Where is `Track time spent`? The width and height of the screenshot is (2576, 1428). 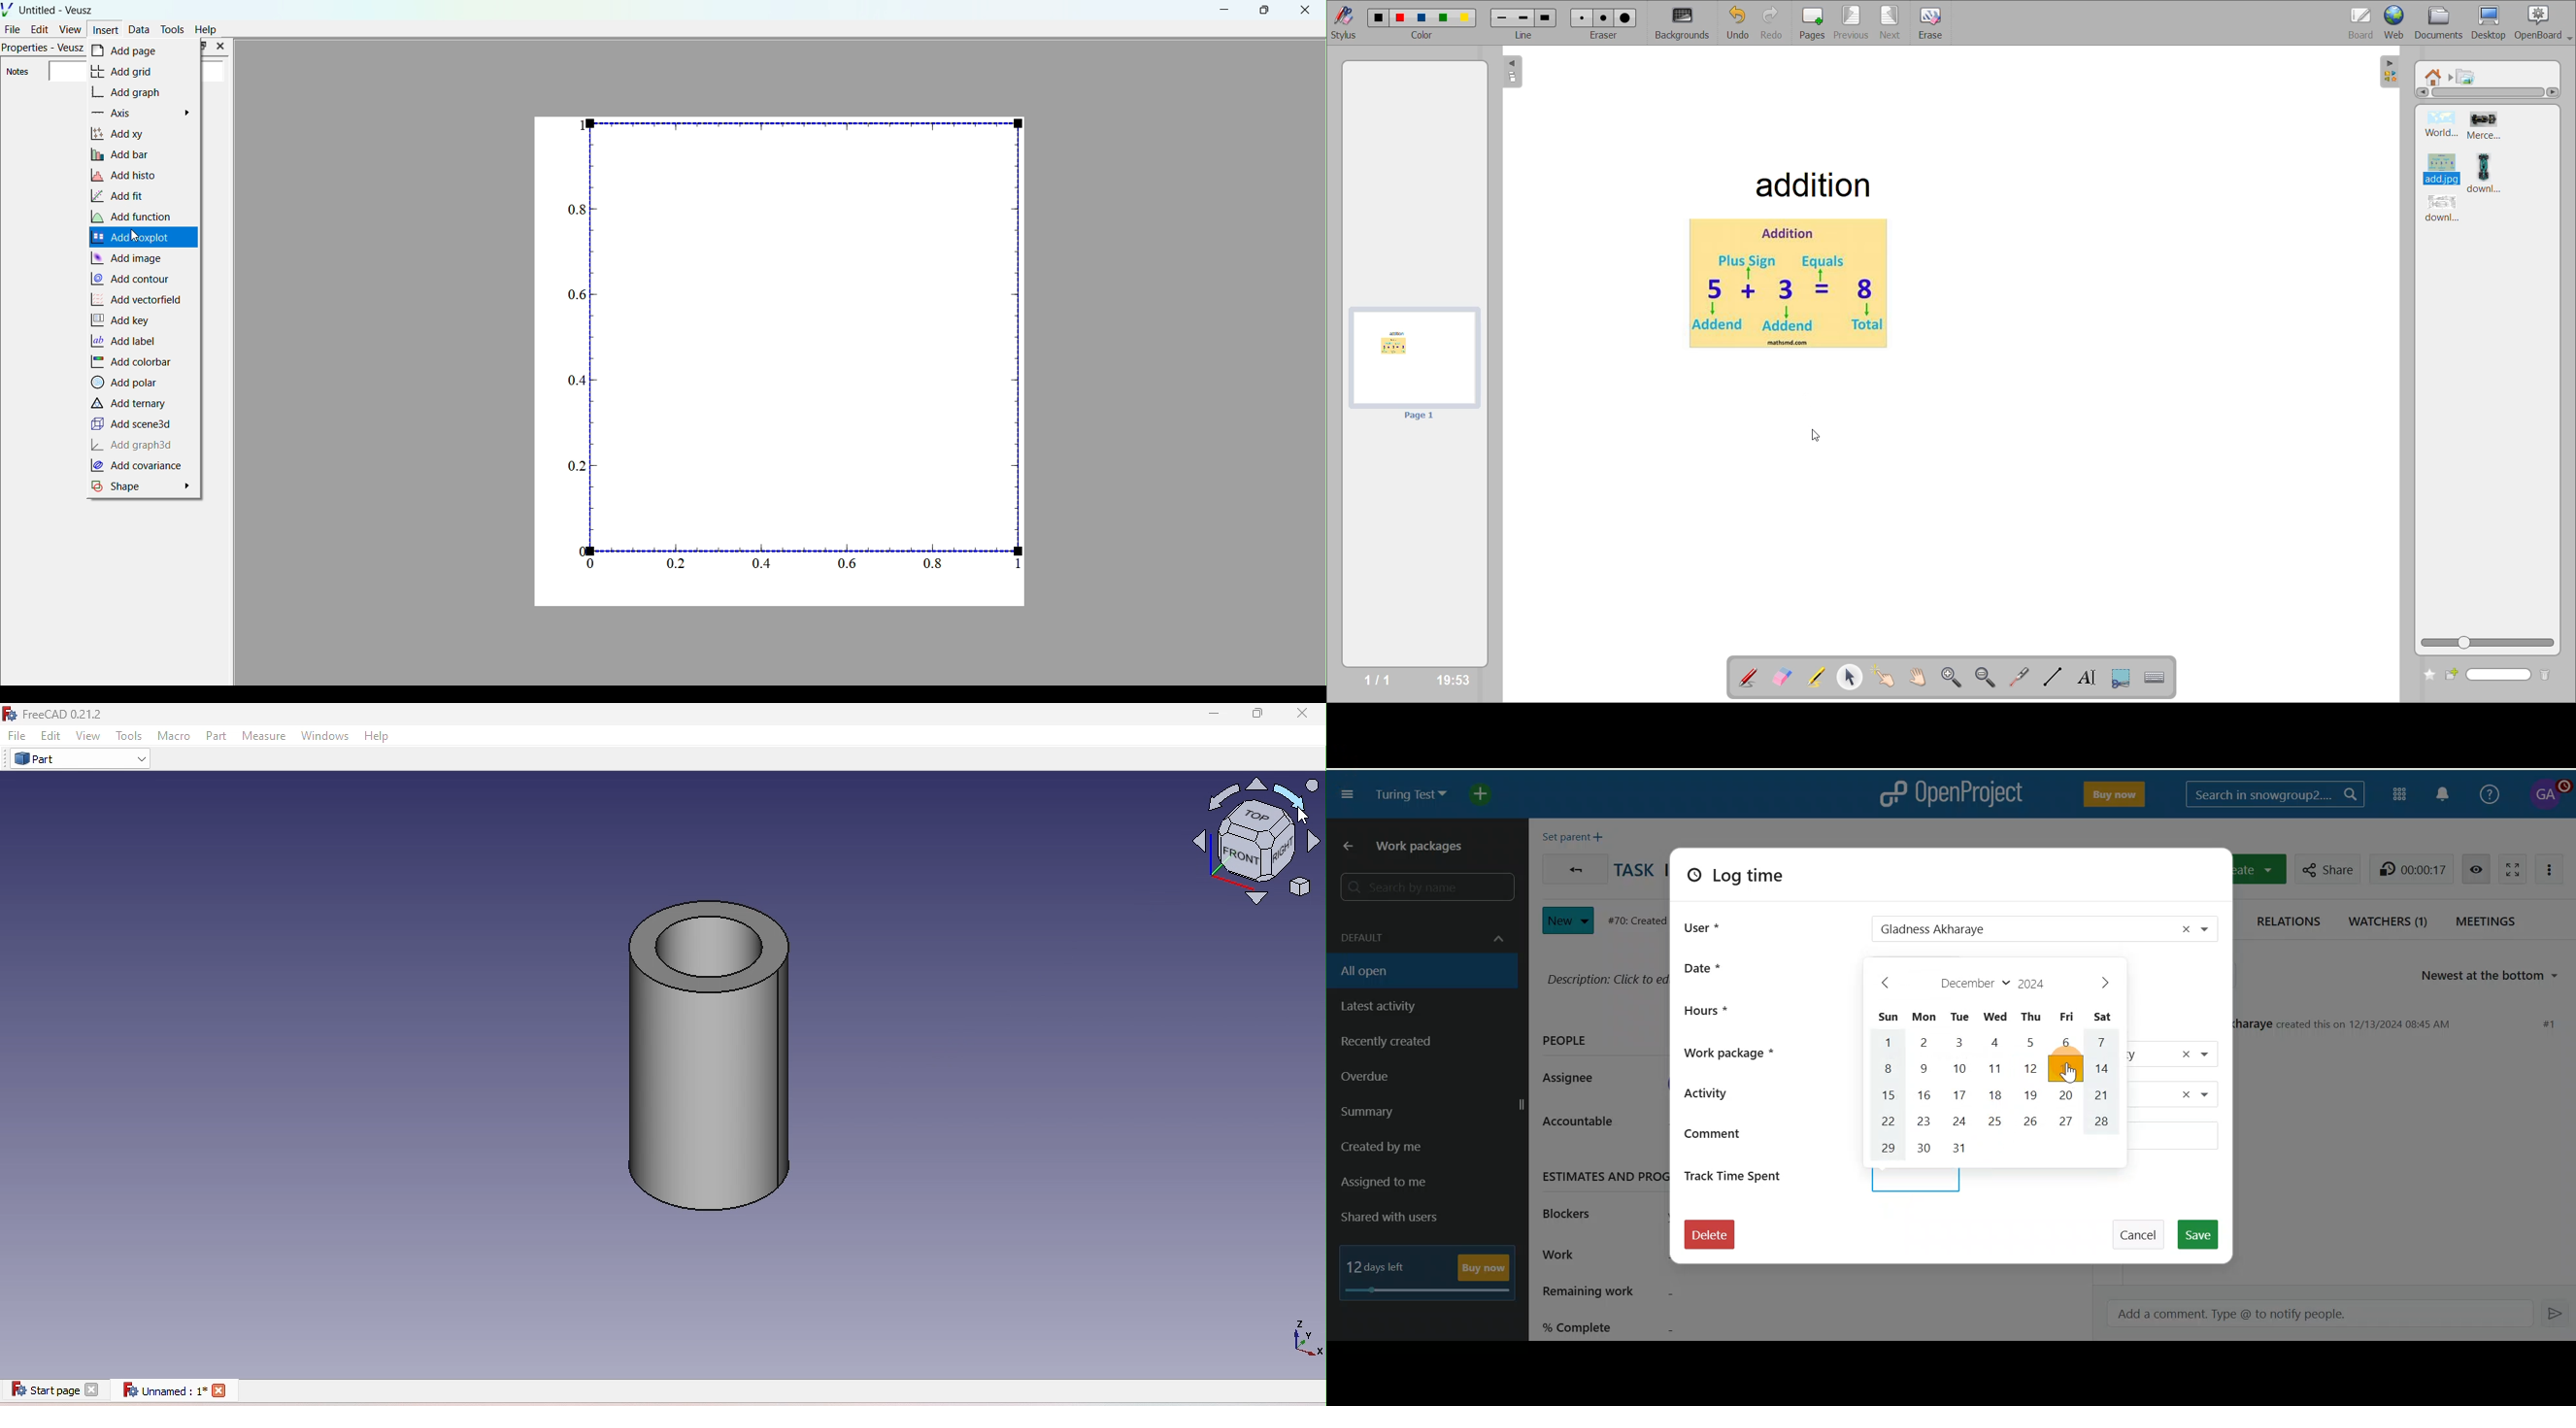 Track time spent is located at coordinates (1753, 1172).